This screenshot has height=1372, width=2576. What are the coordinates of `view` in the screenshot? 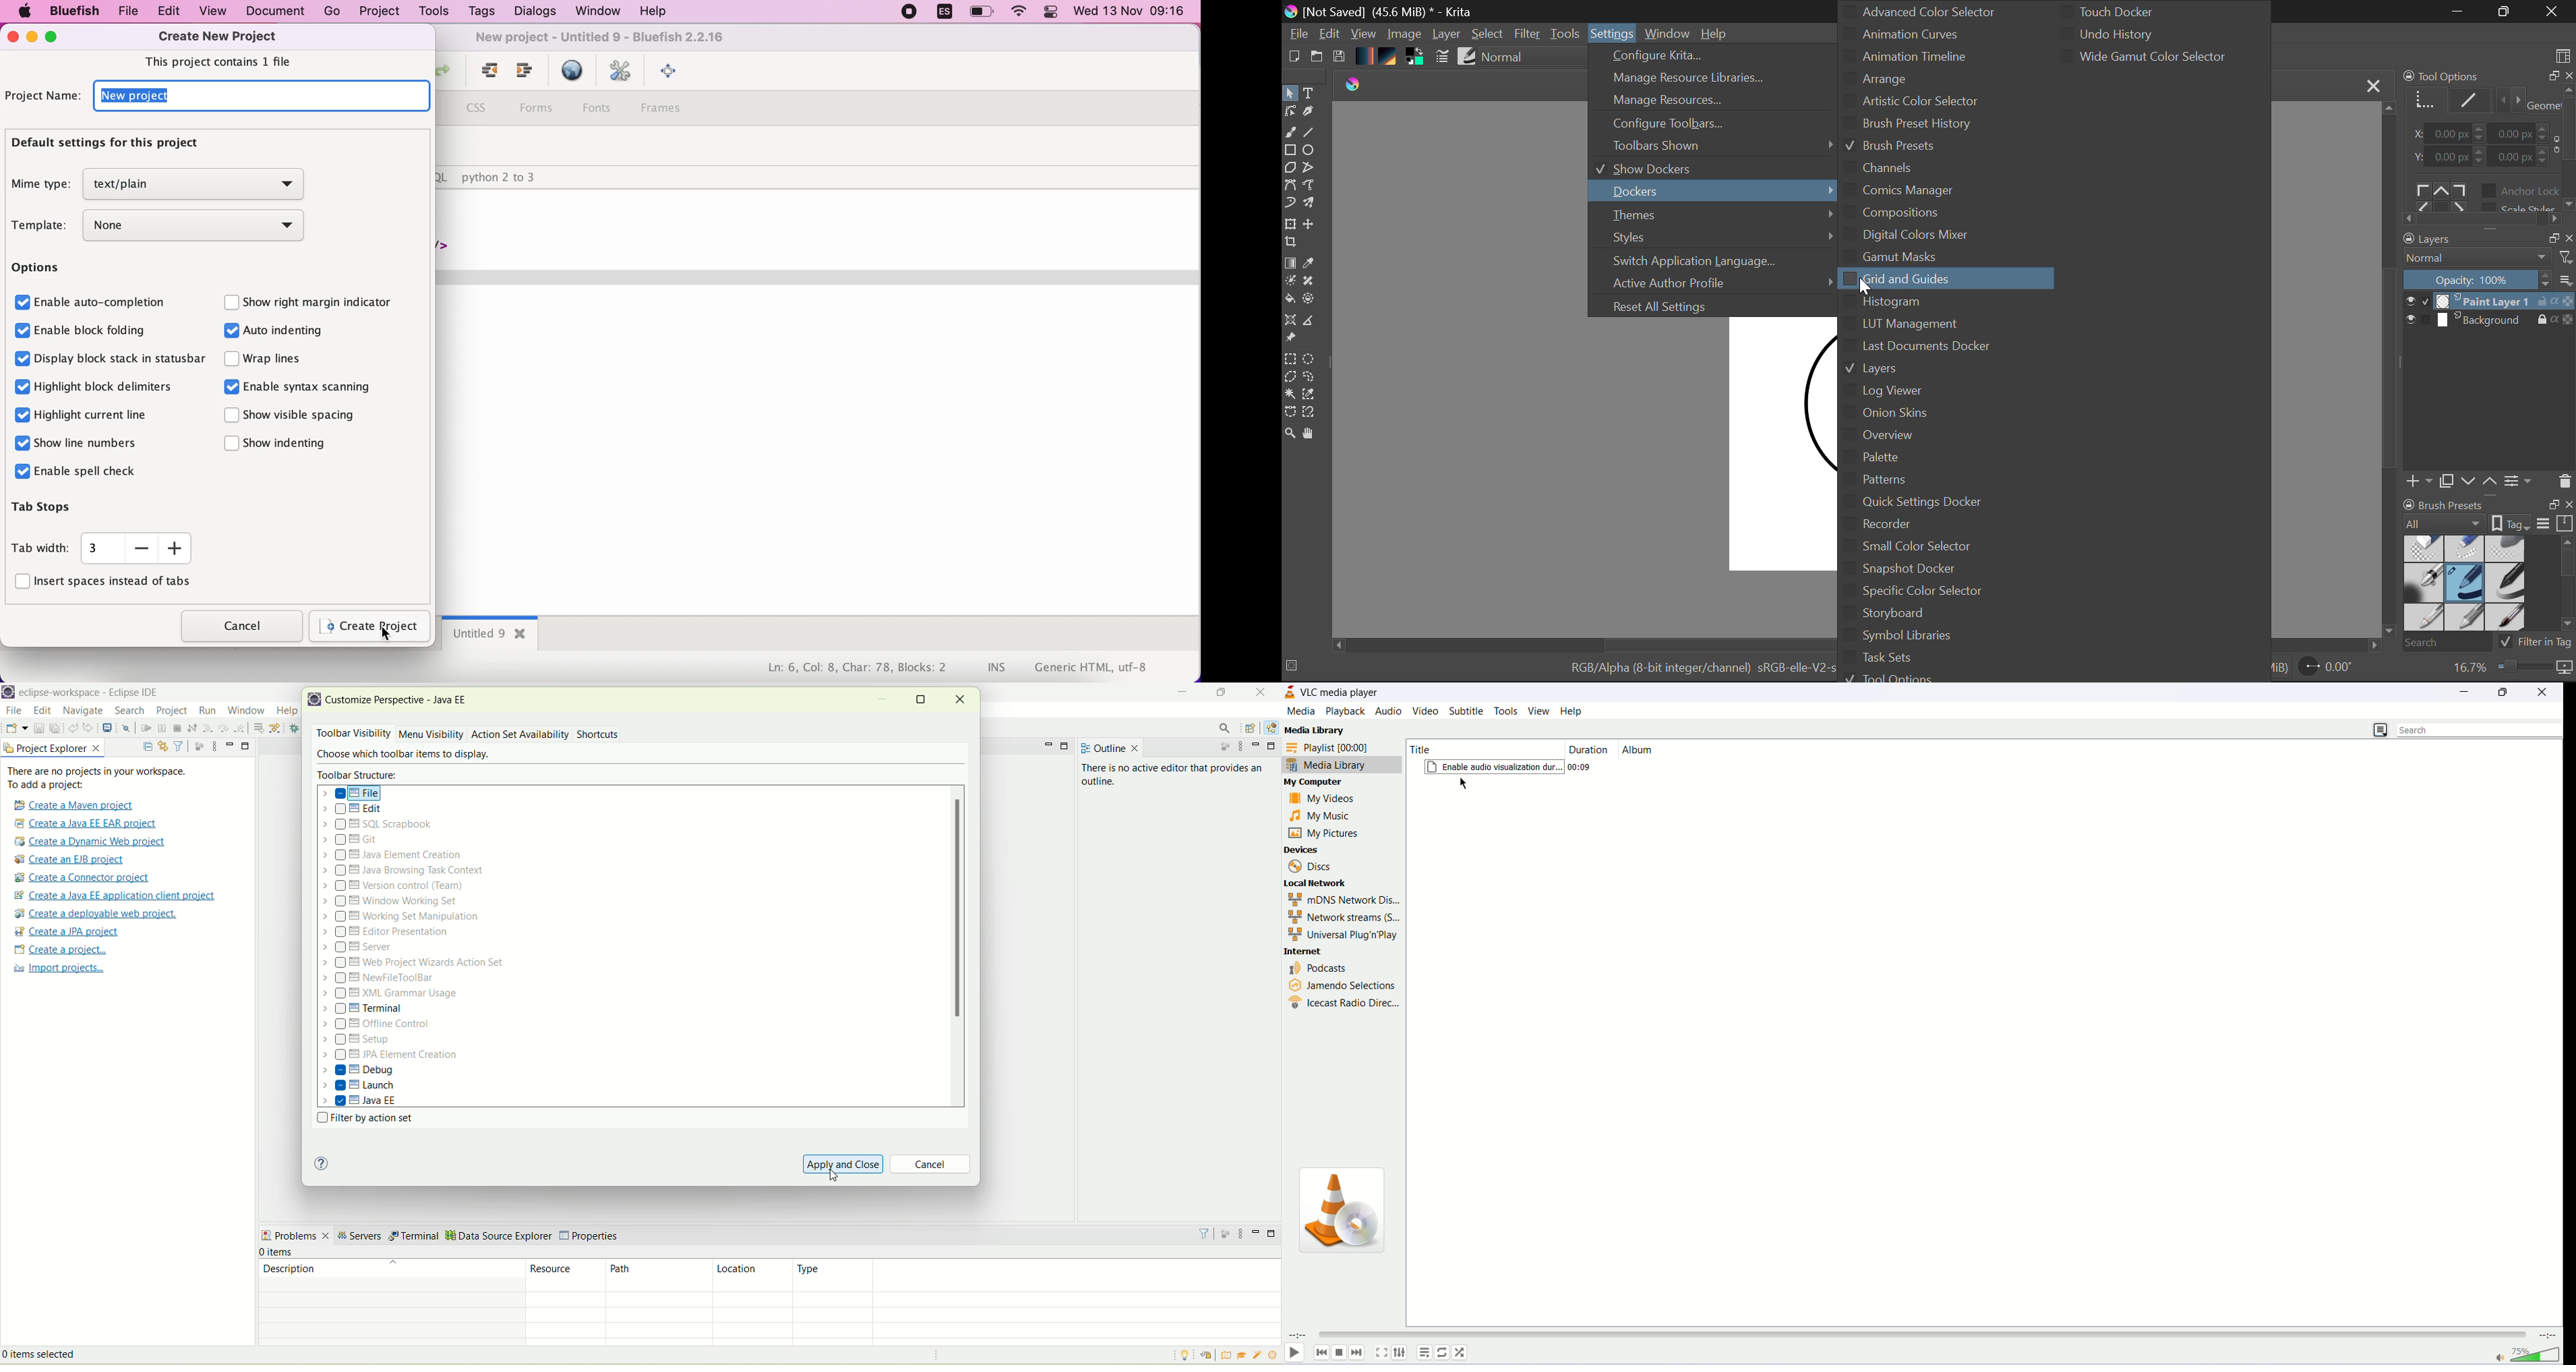 It's located at (214, 11).